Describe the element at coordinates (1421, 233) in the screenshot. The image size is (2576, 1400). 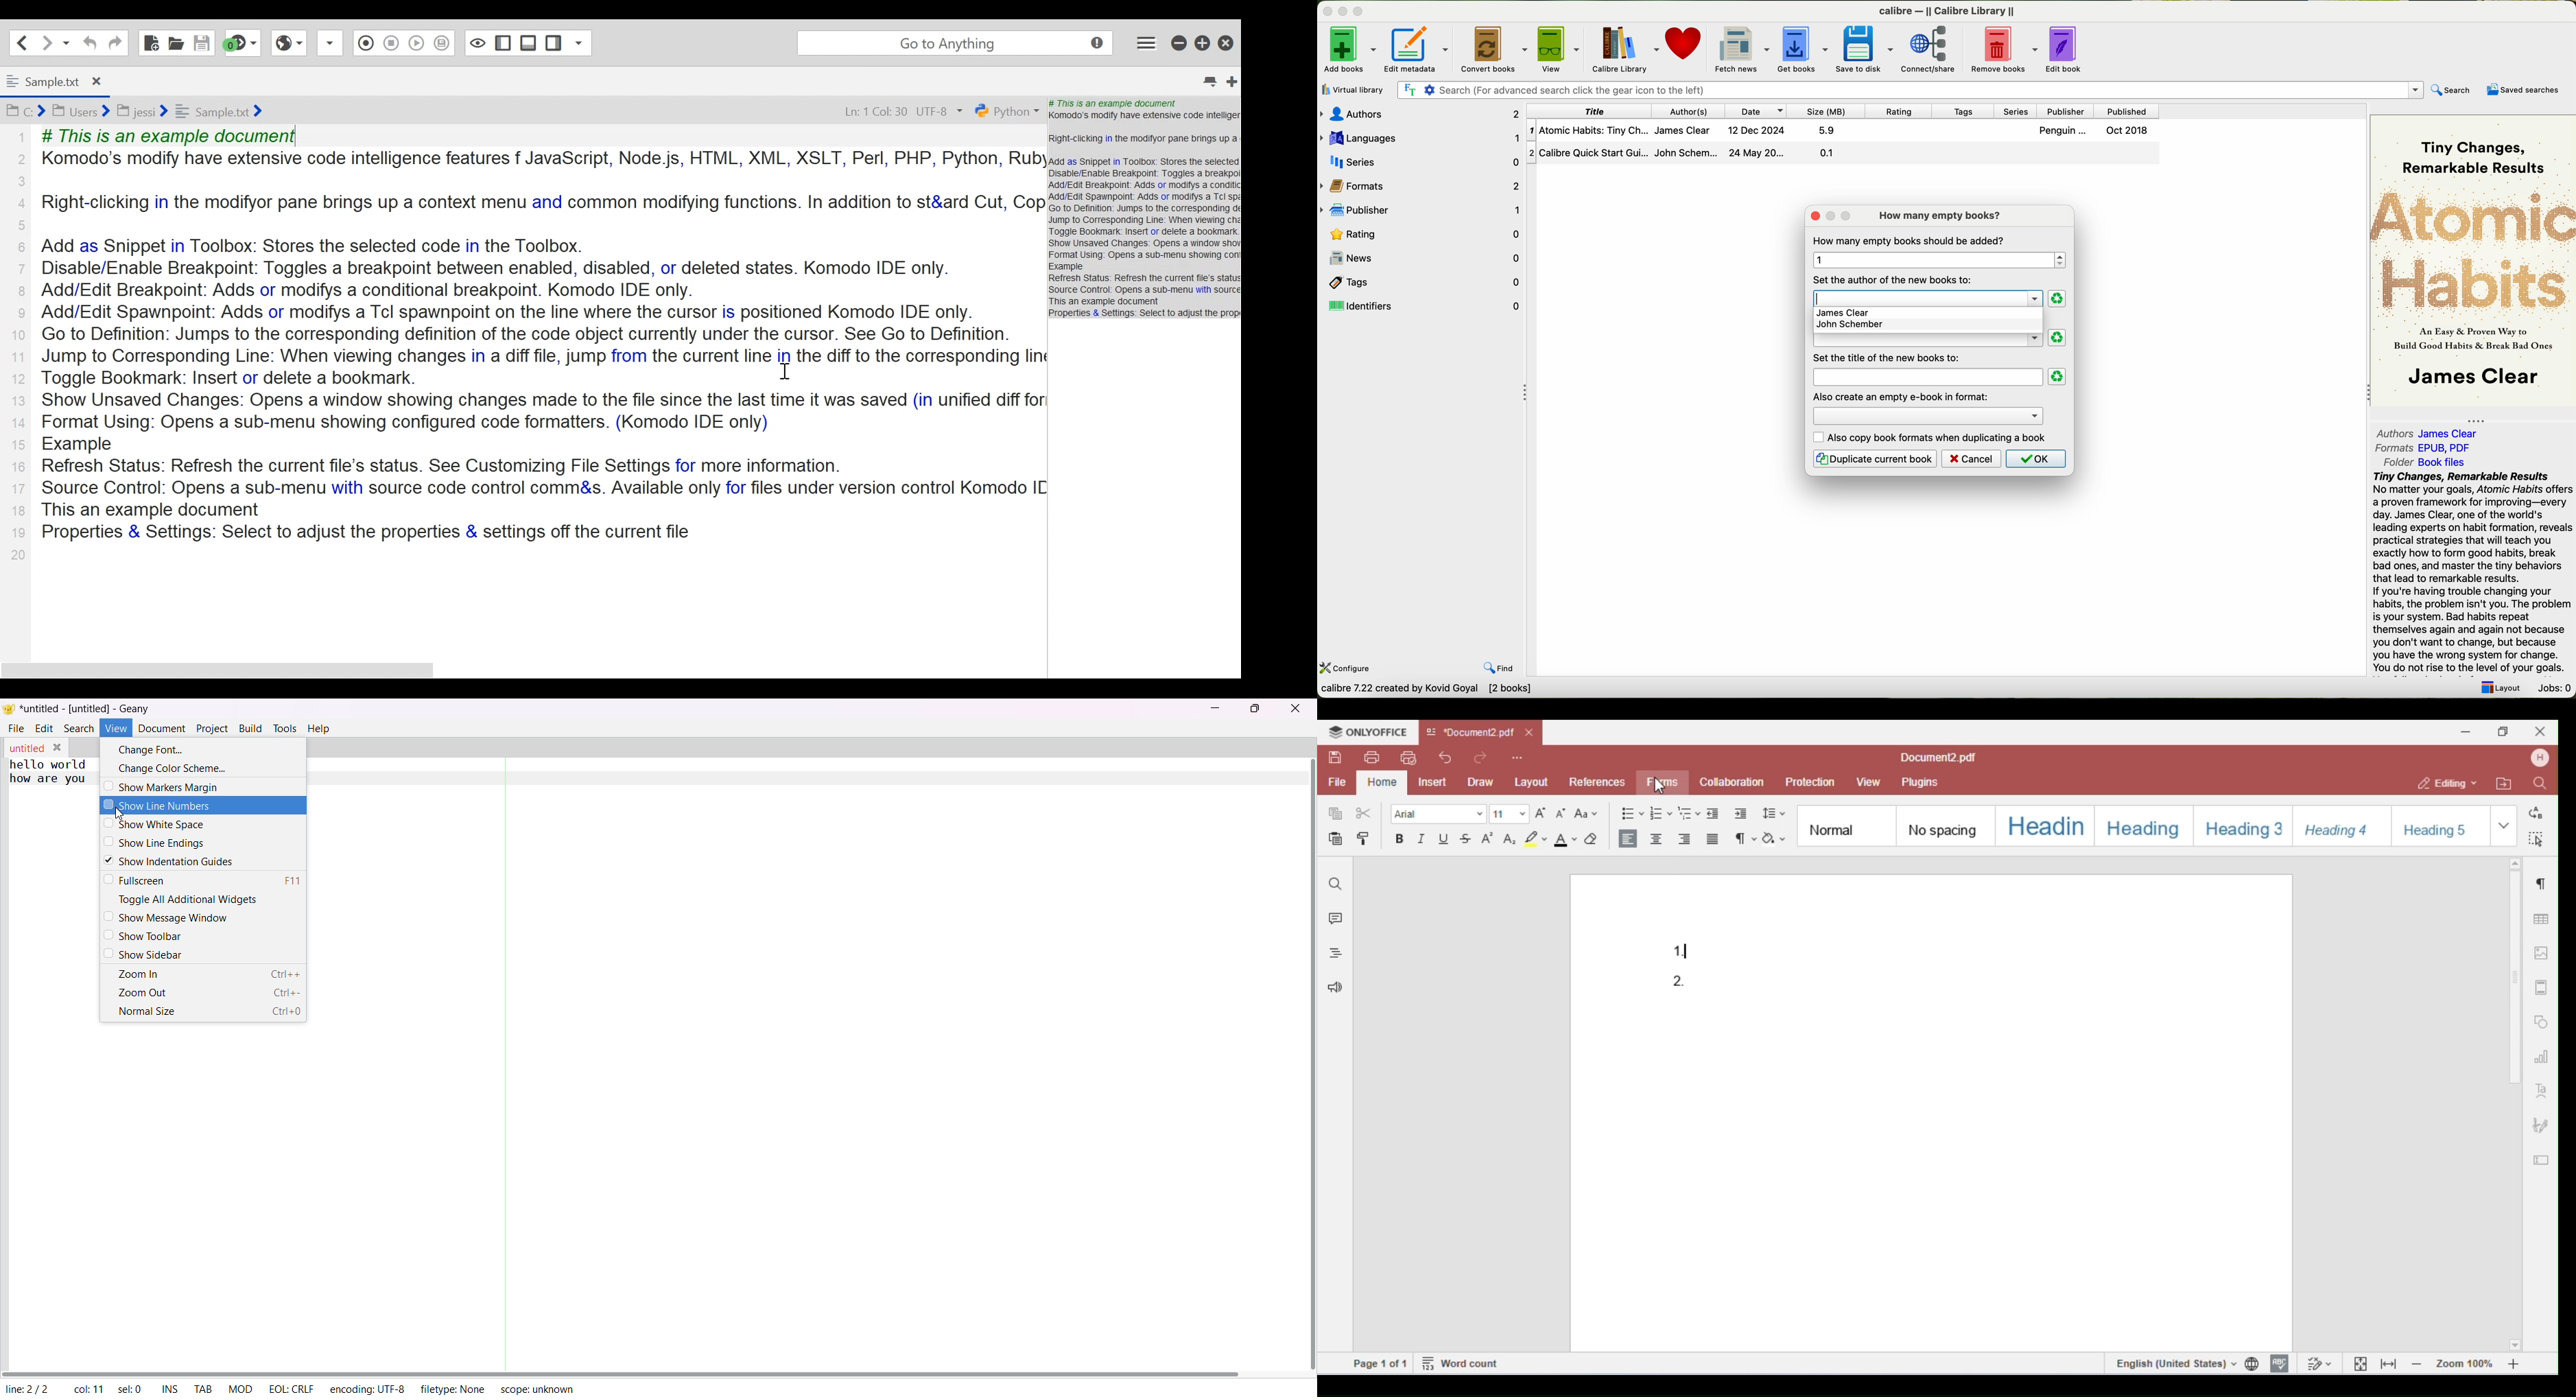
I see `rating` at that location.